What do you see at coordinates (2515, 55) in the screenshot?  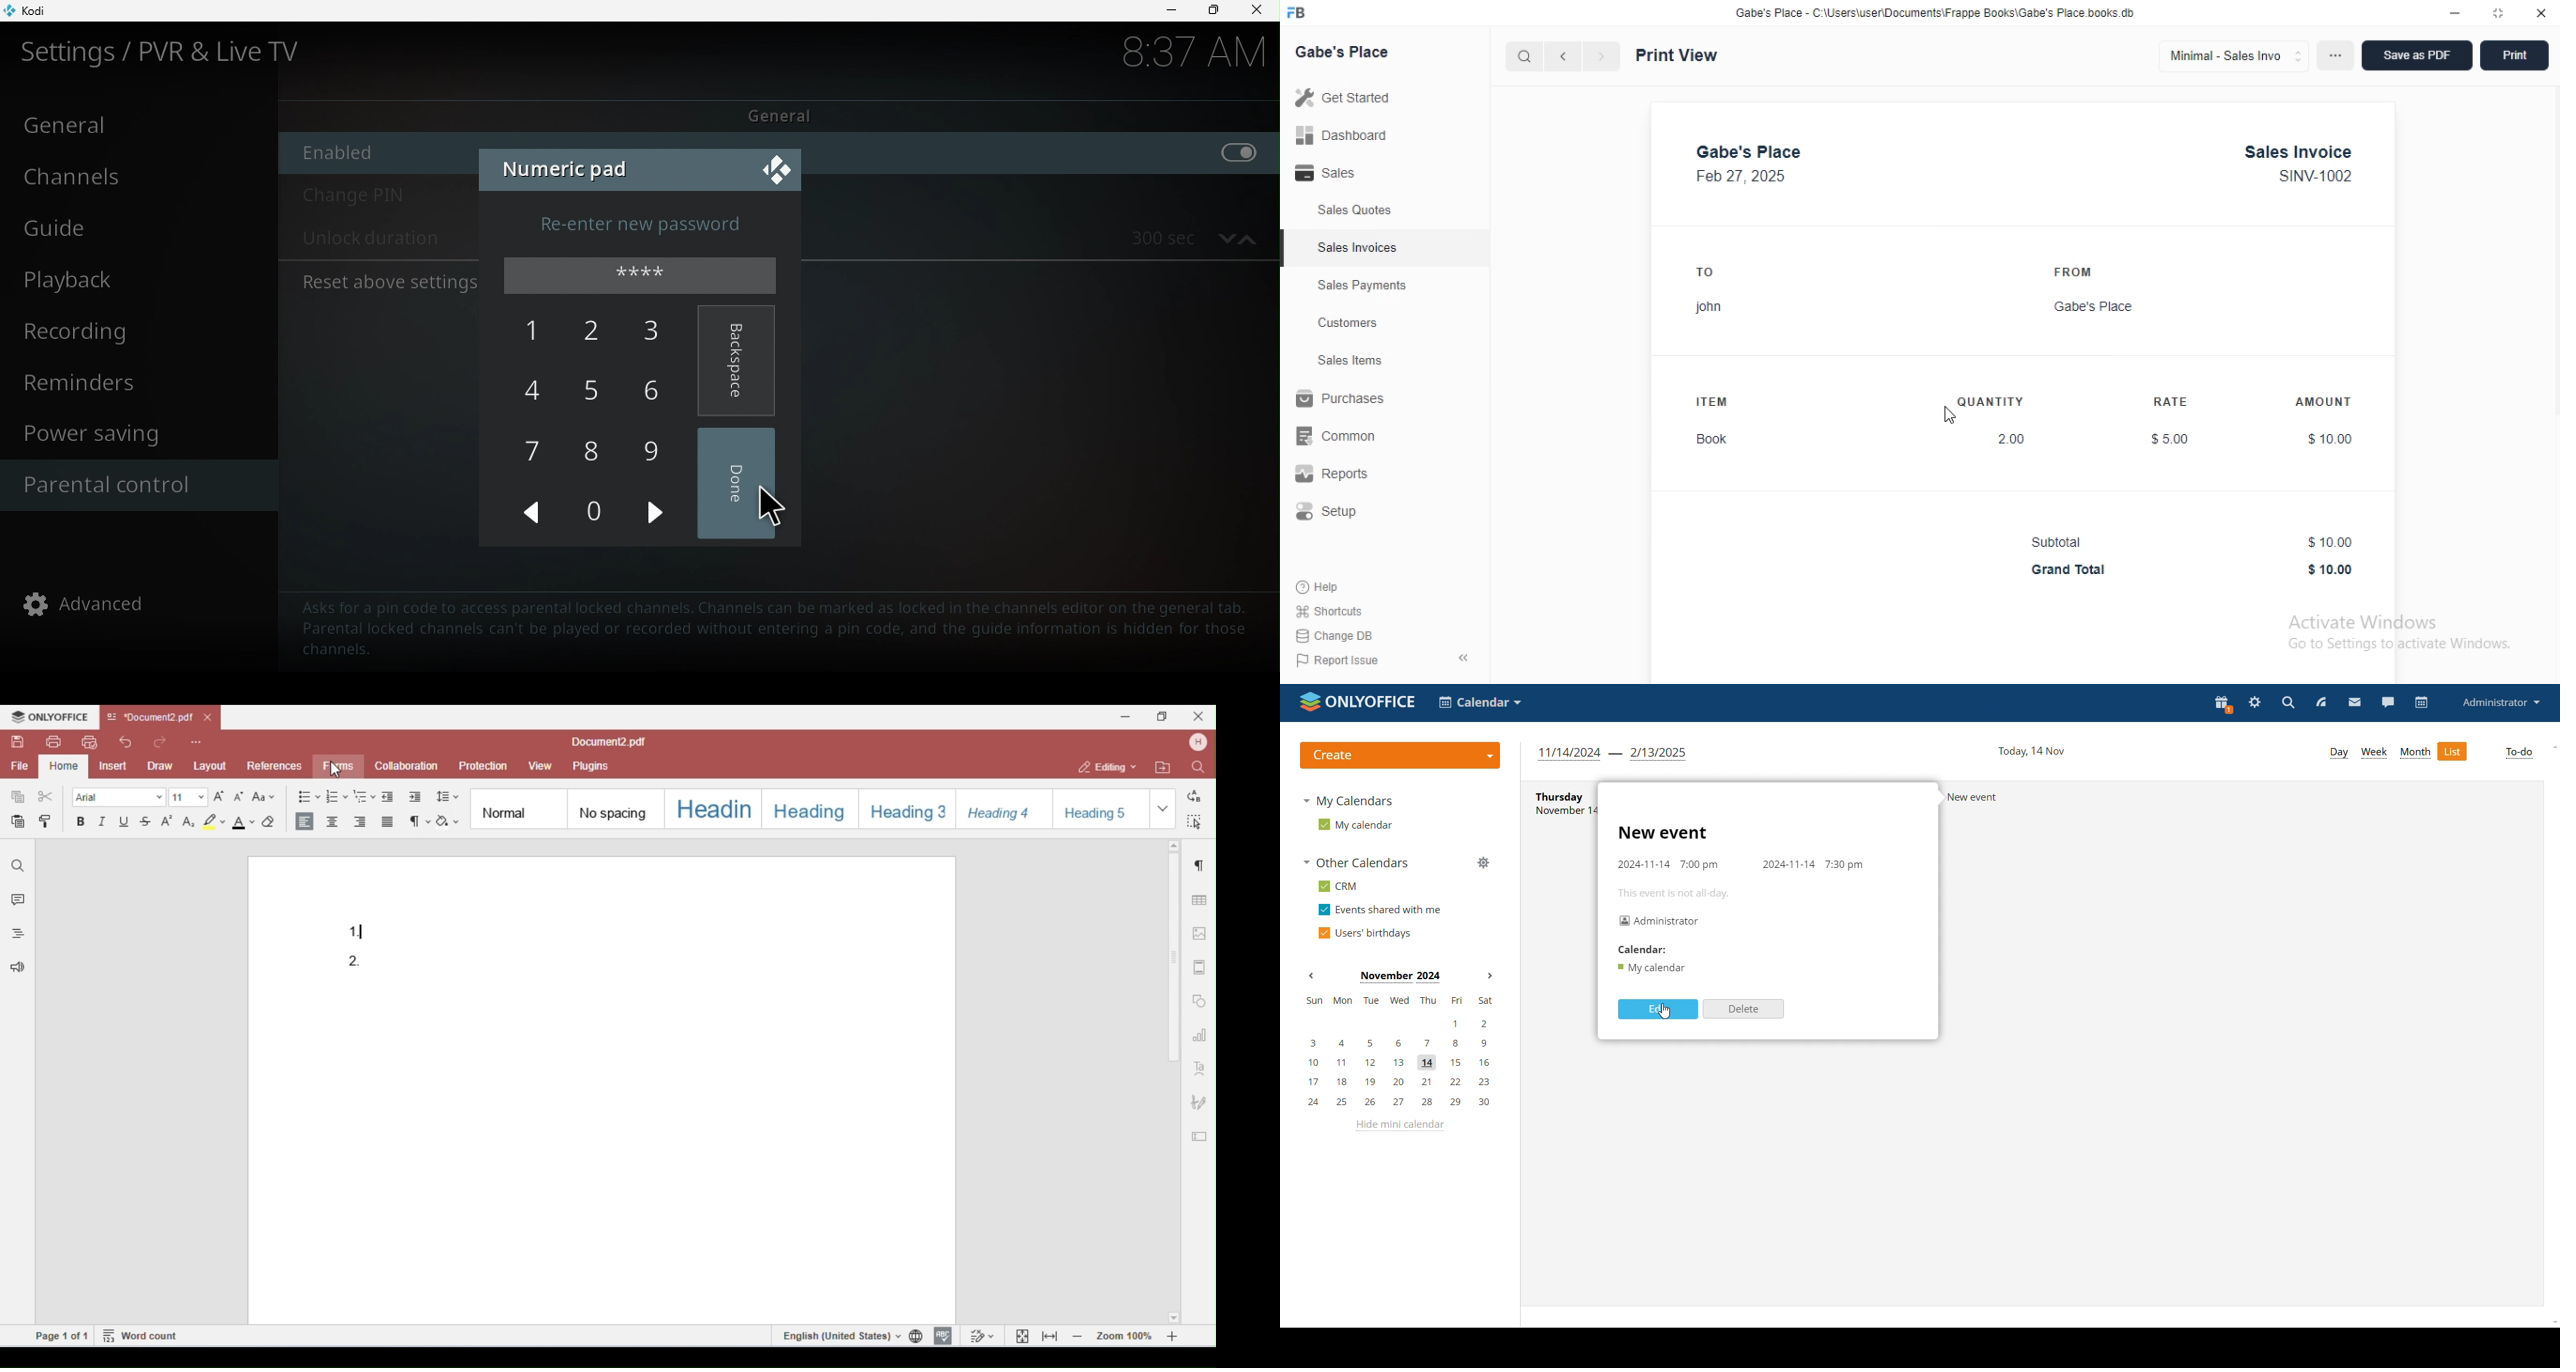 I see `print` at bounding box center [2515, 55].